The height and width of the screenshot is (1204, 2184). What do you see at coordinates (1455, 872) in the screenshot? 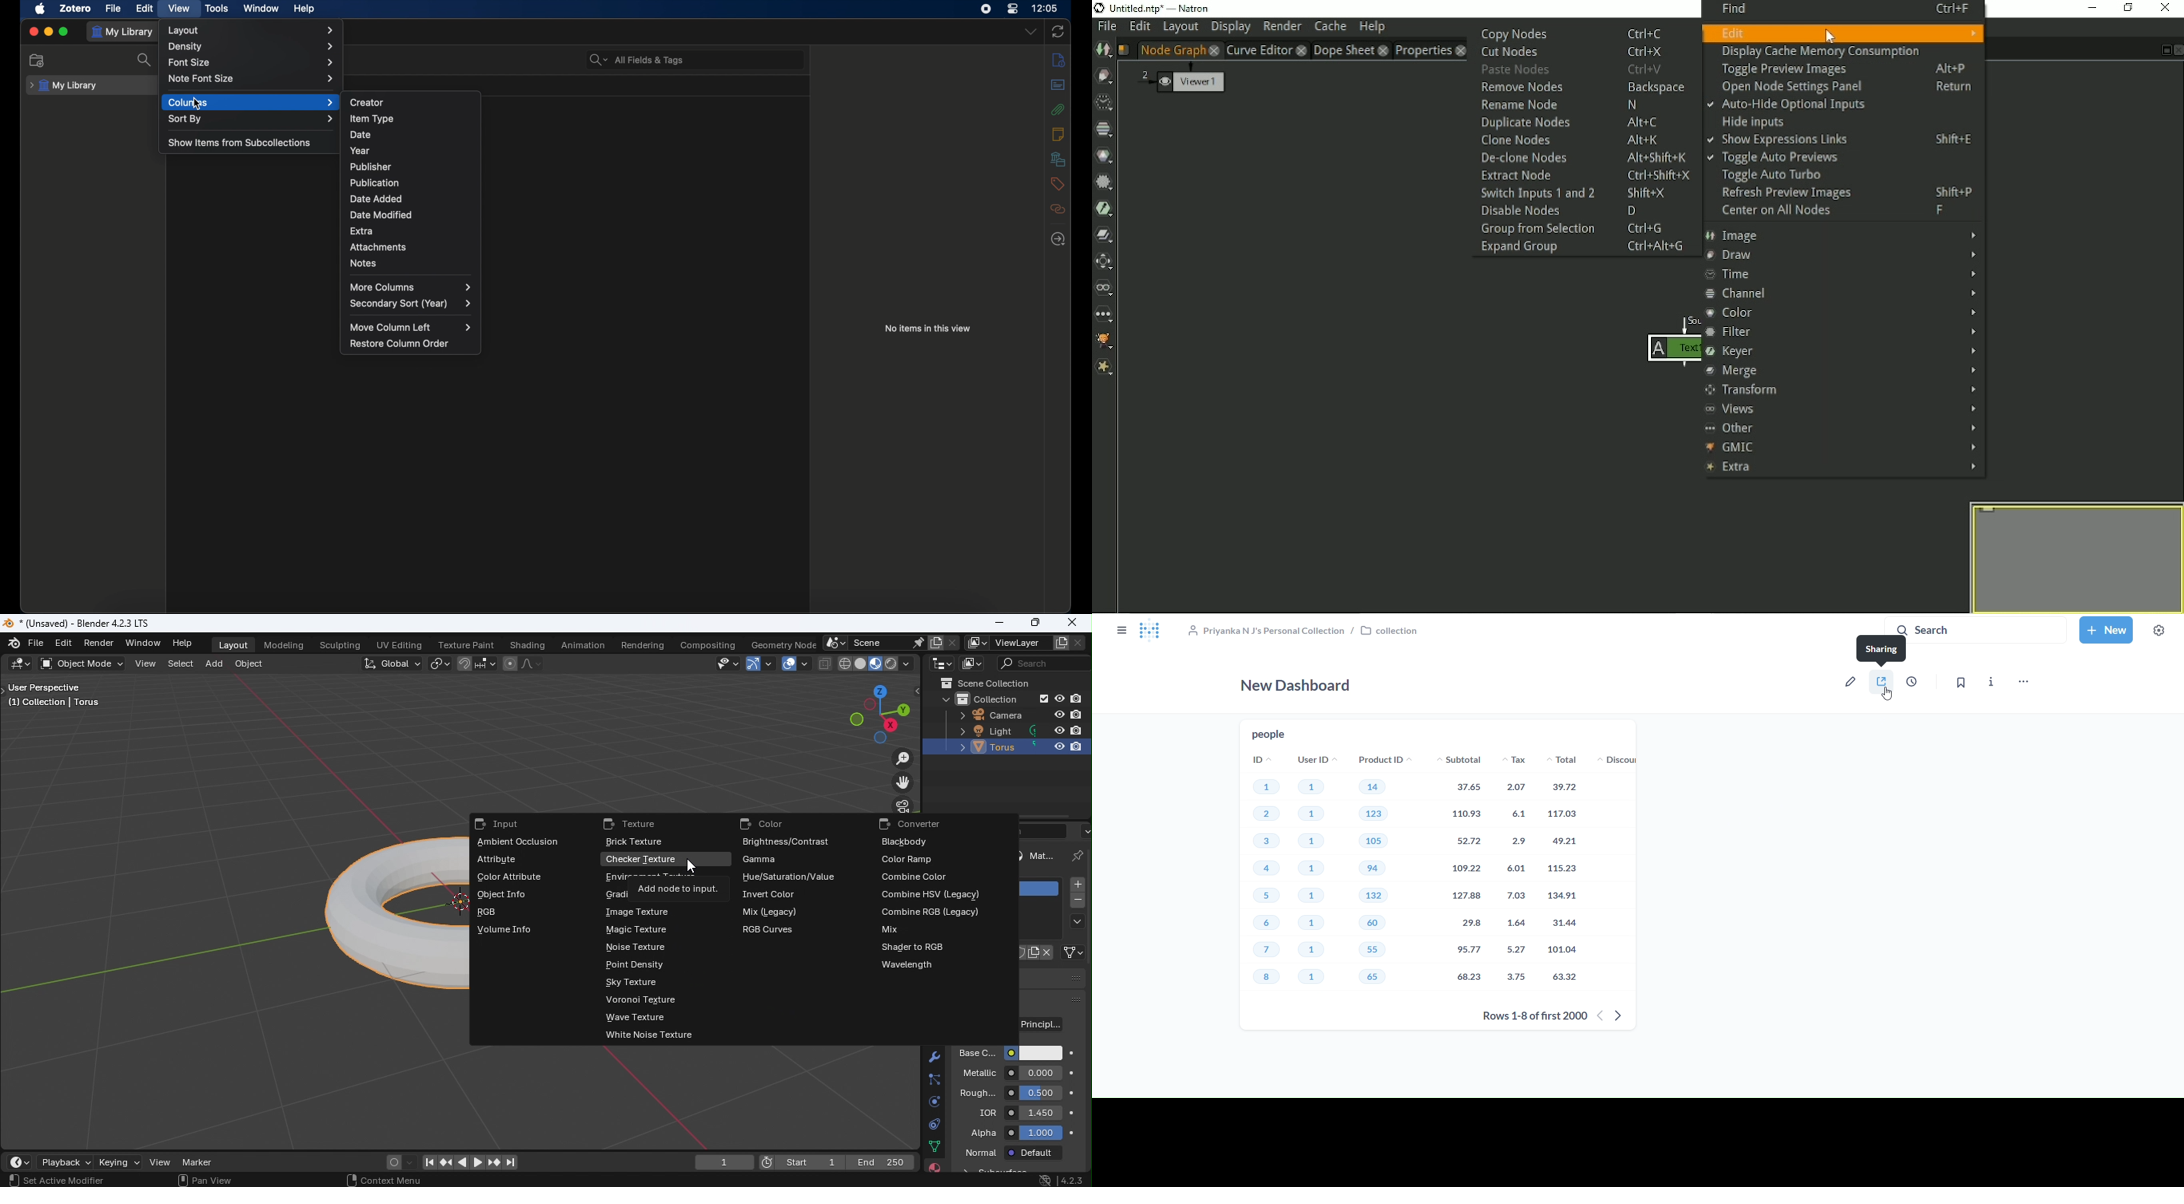
I see `Subtotal` at bounding box center [1455, 872].